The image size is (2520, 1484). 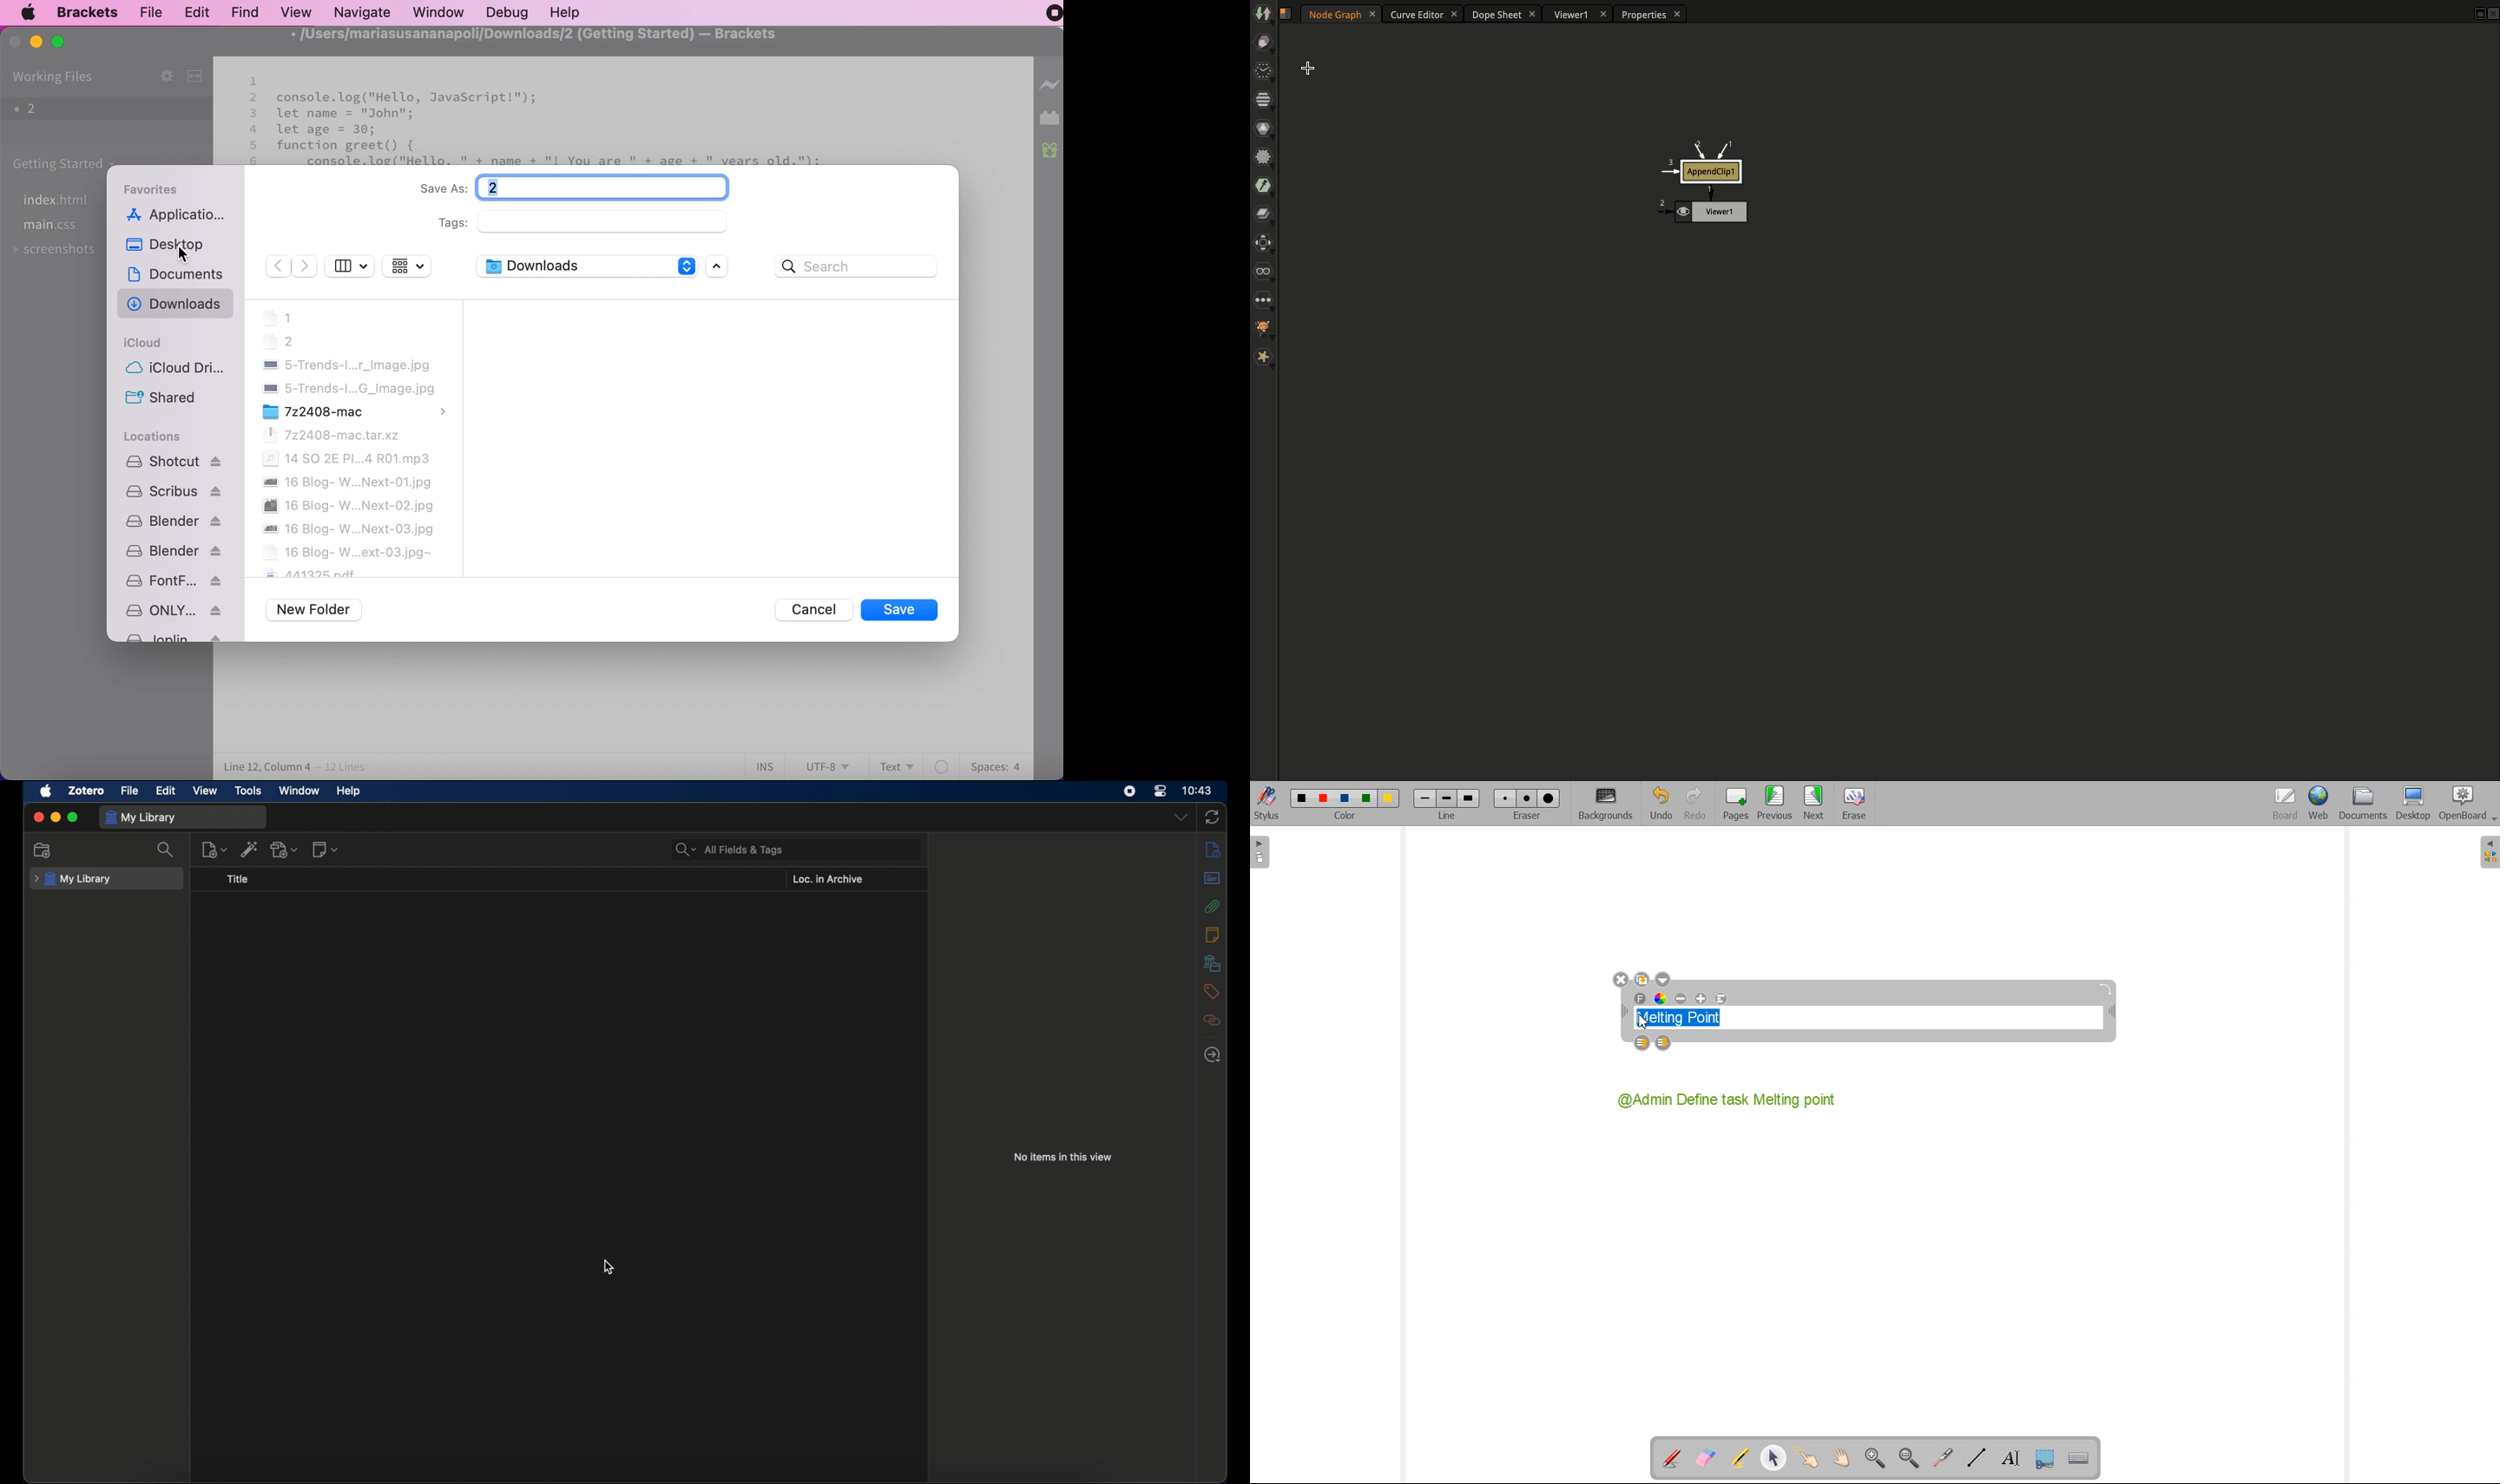 I want to click on line 12, column 4 - 12 lines, so click(x=296, y=768).